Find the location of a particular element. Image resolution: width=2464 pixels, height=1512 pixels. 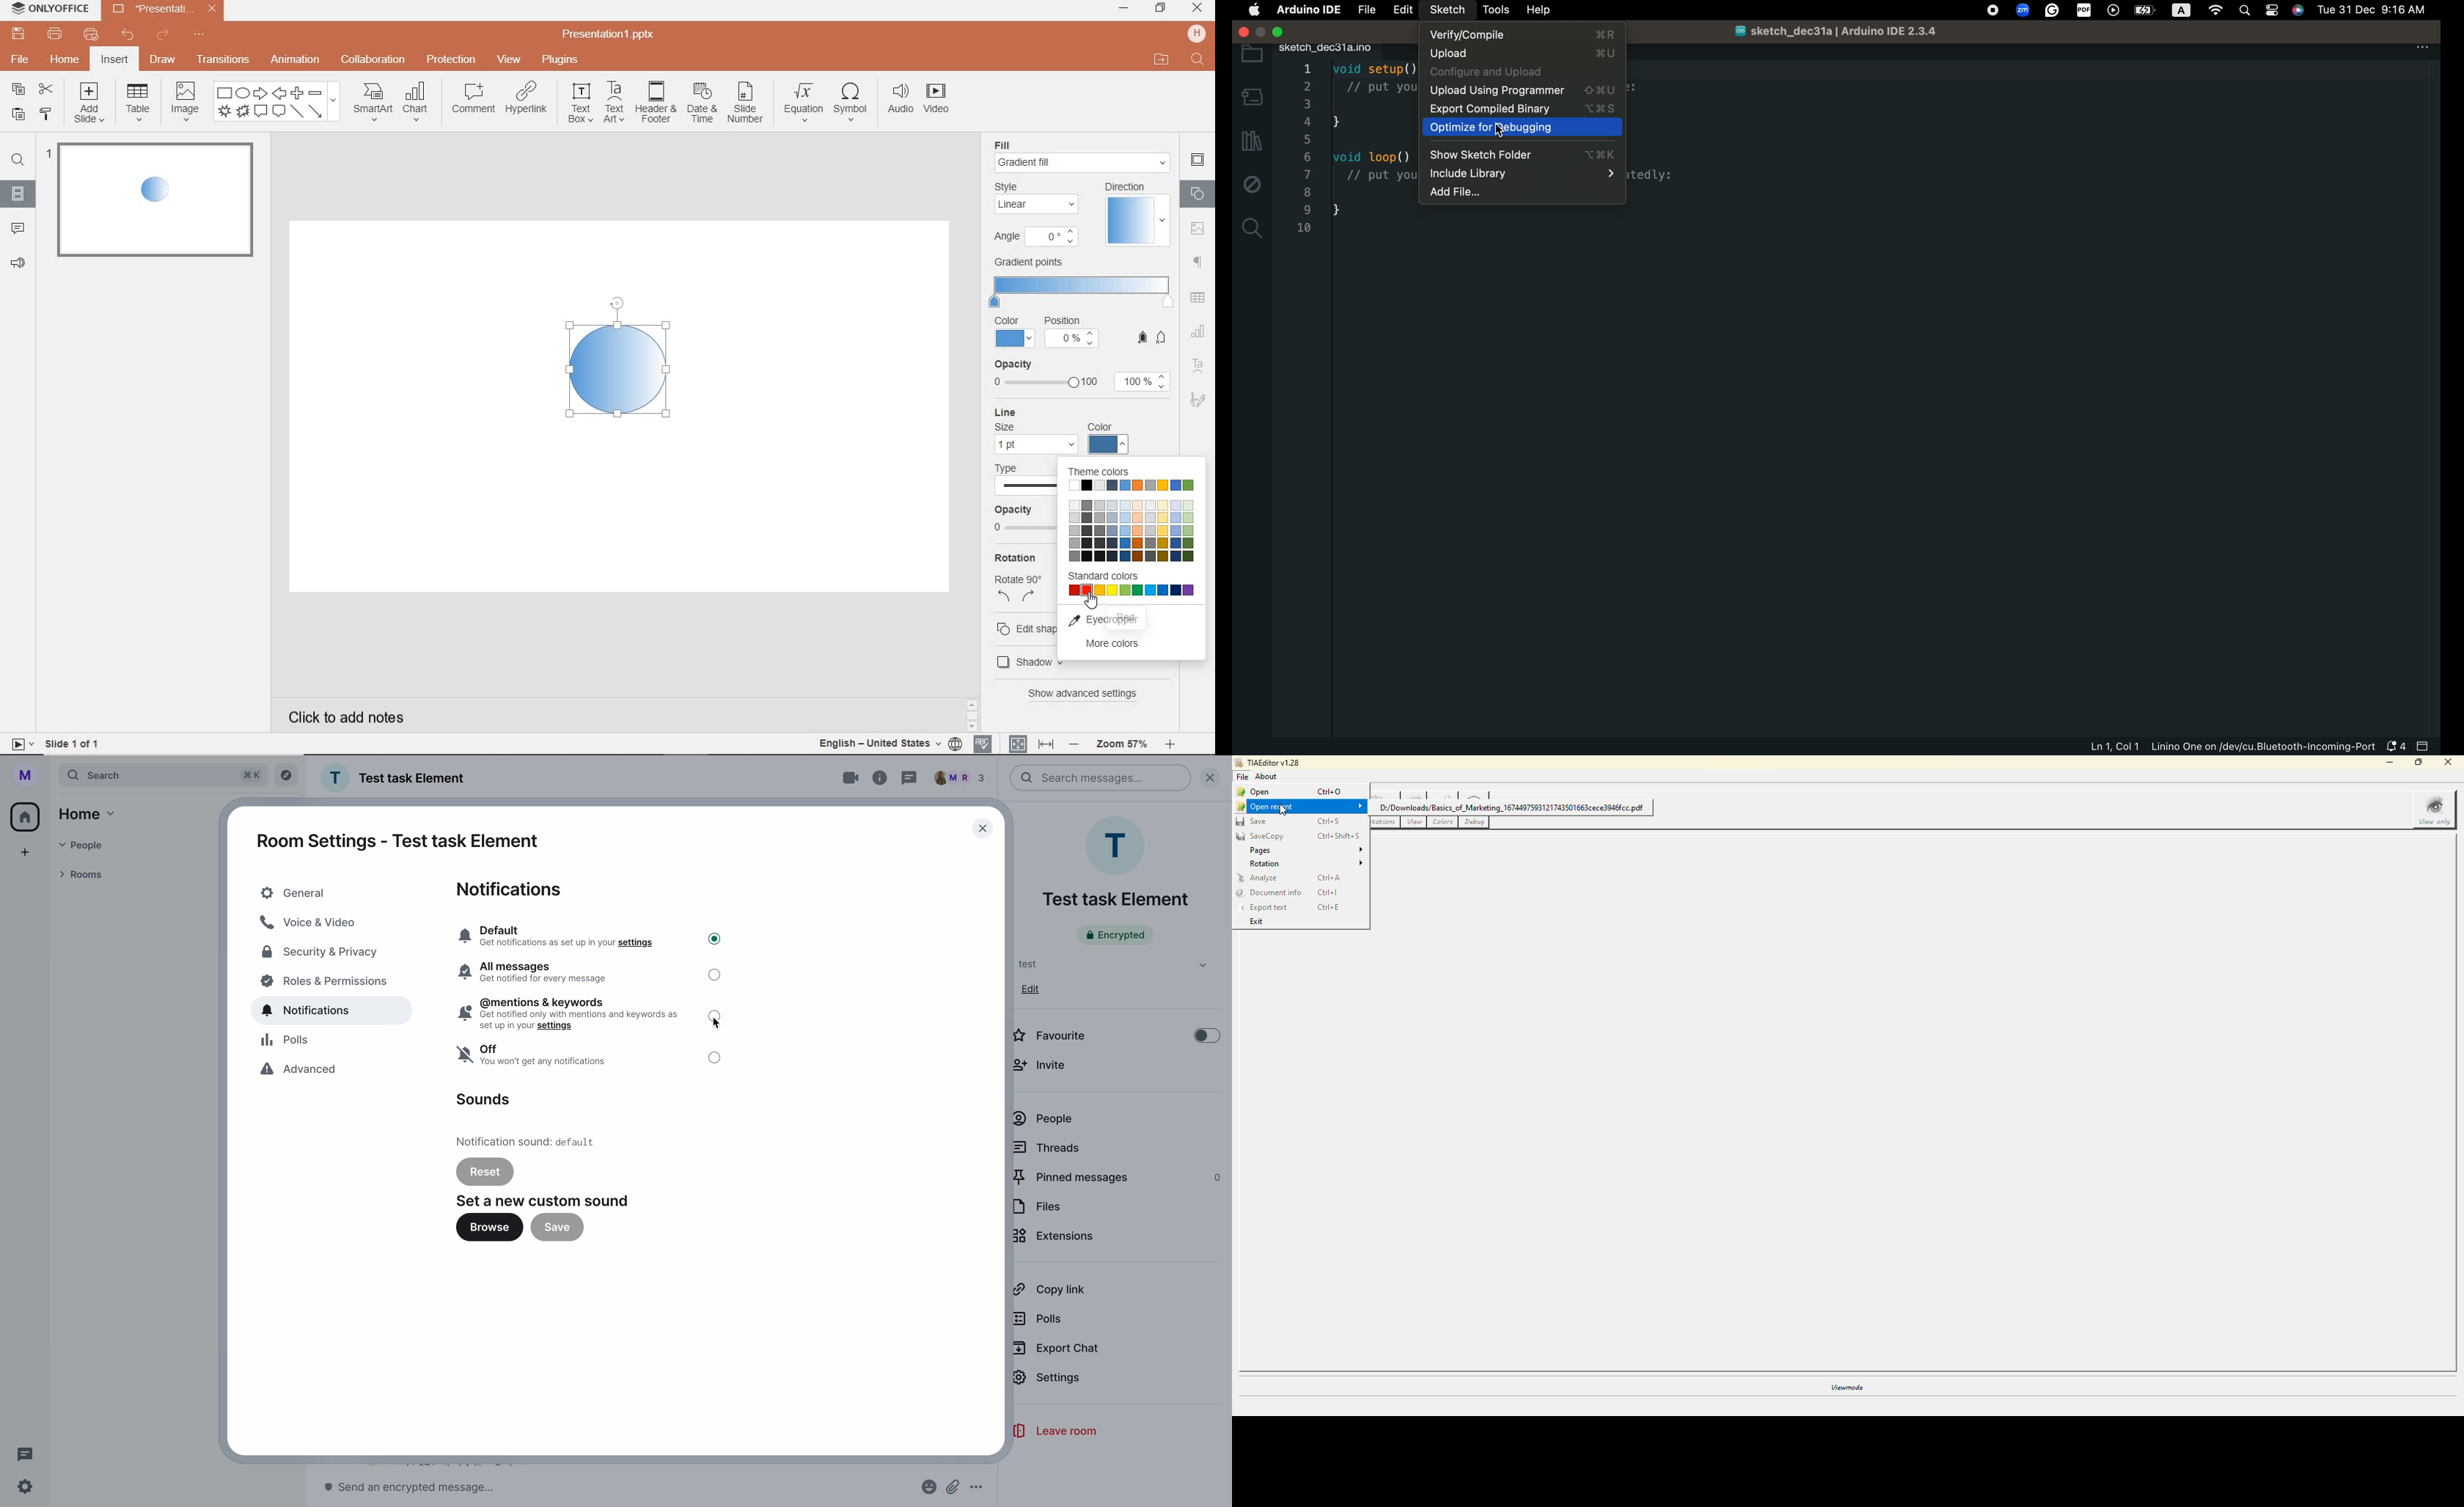

extensions is located at coordinates (1055, 1238).